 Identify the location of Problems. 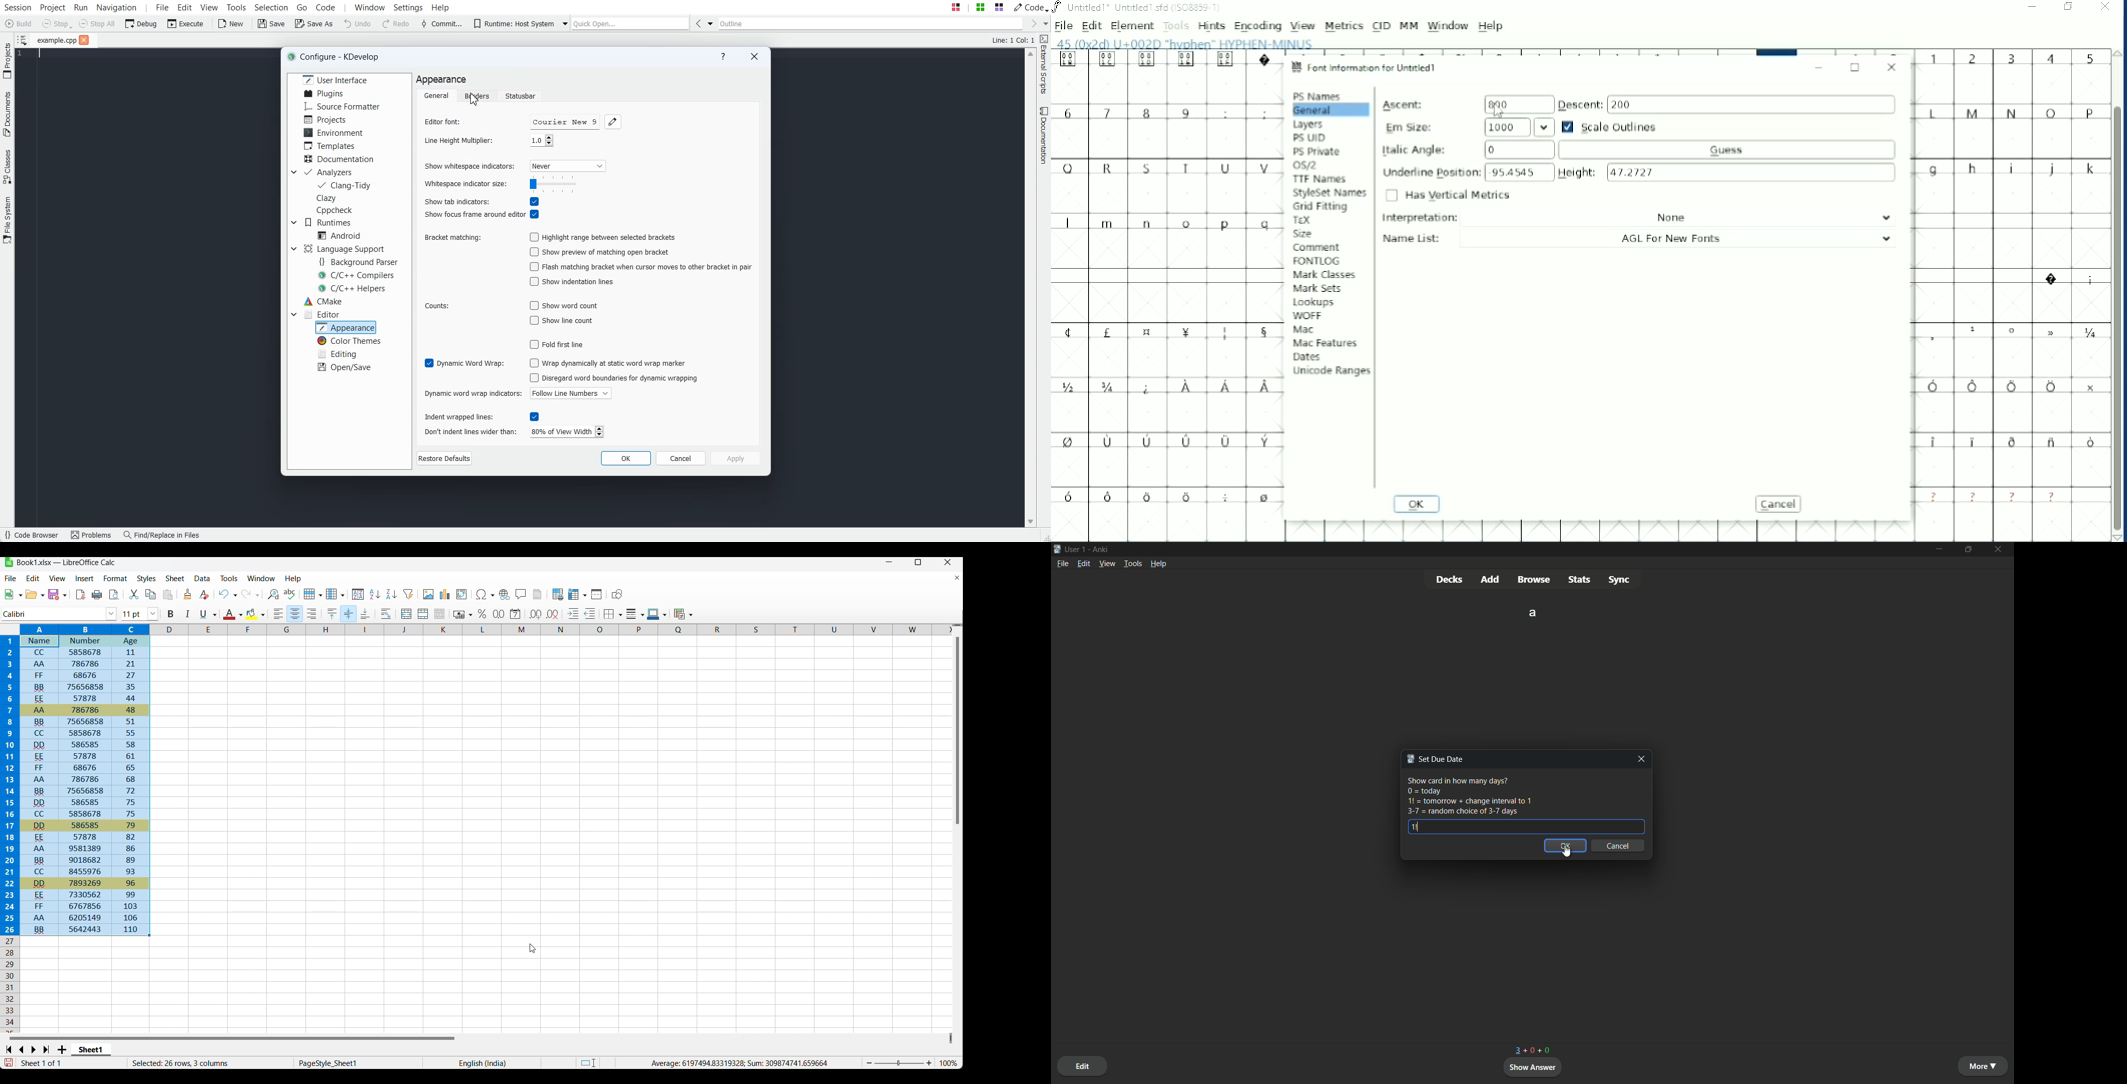
(94, 535).